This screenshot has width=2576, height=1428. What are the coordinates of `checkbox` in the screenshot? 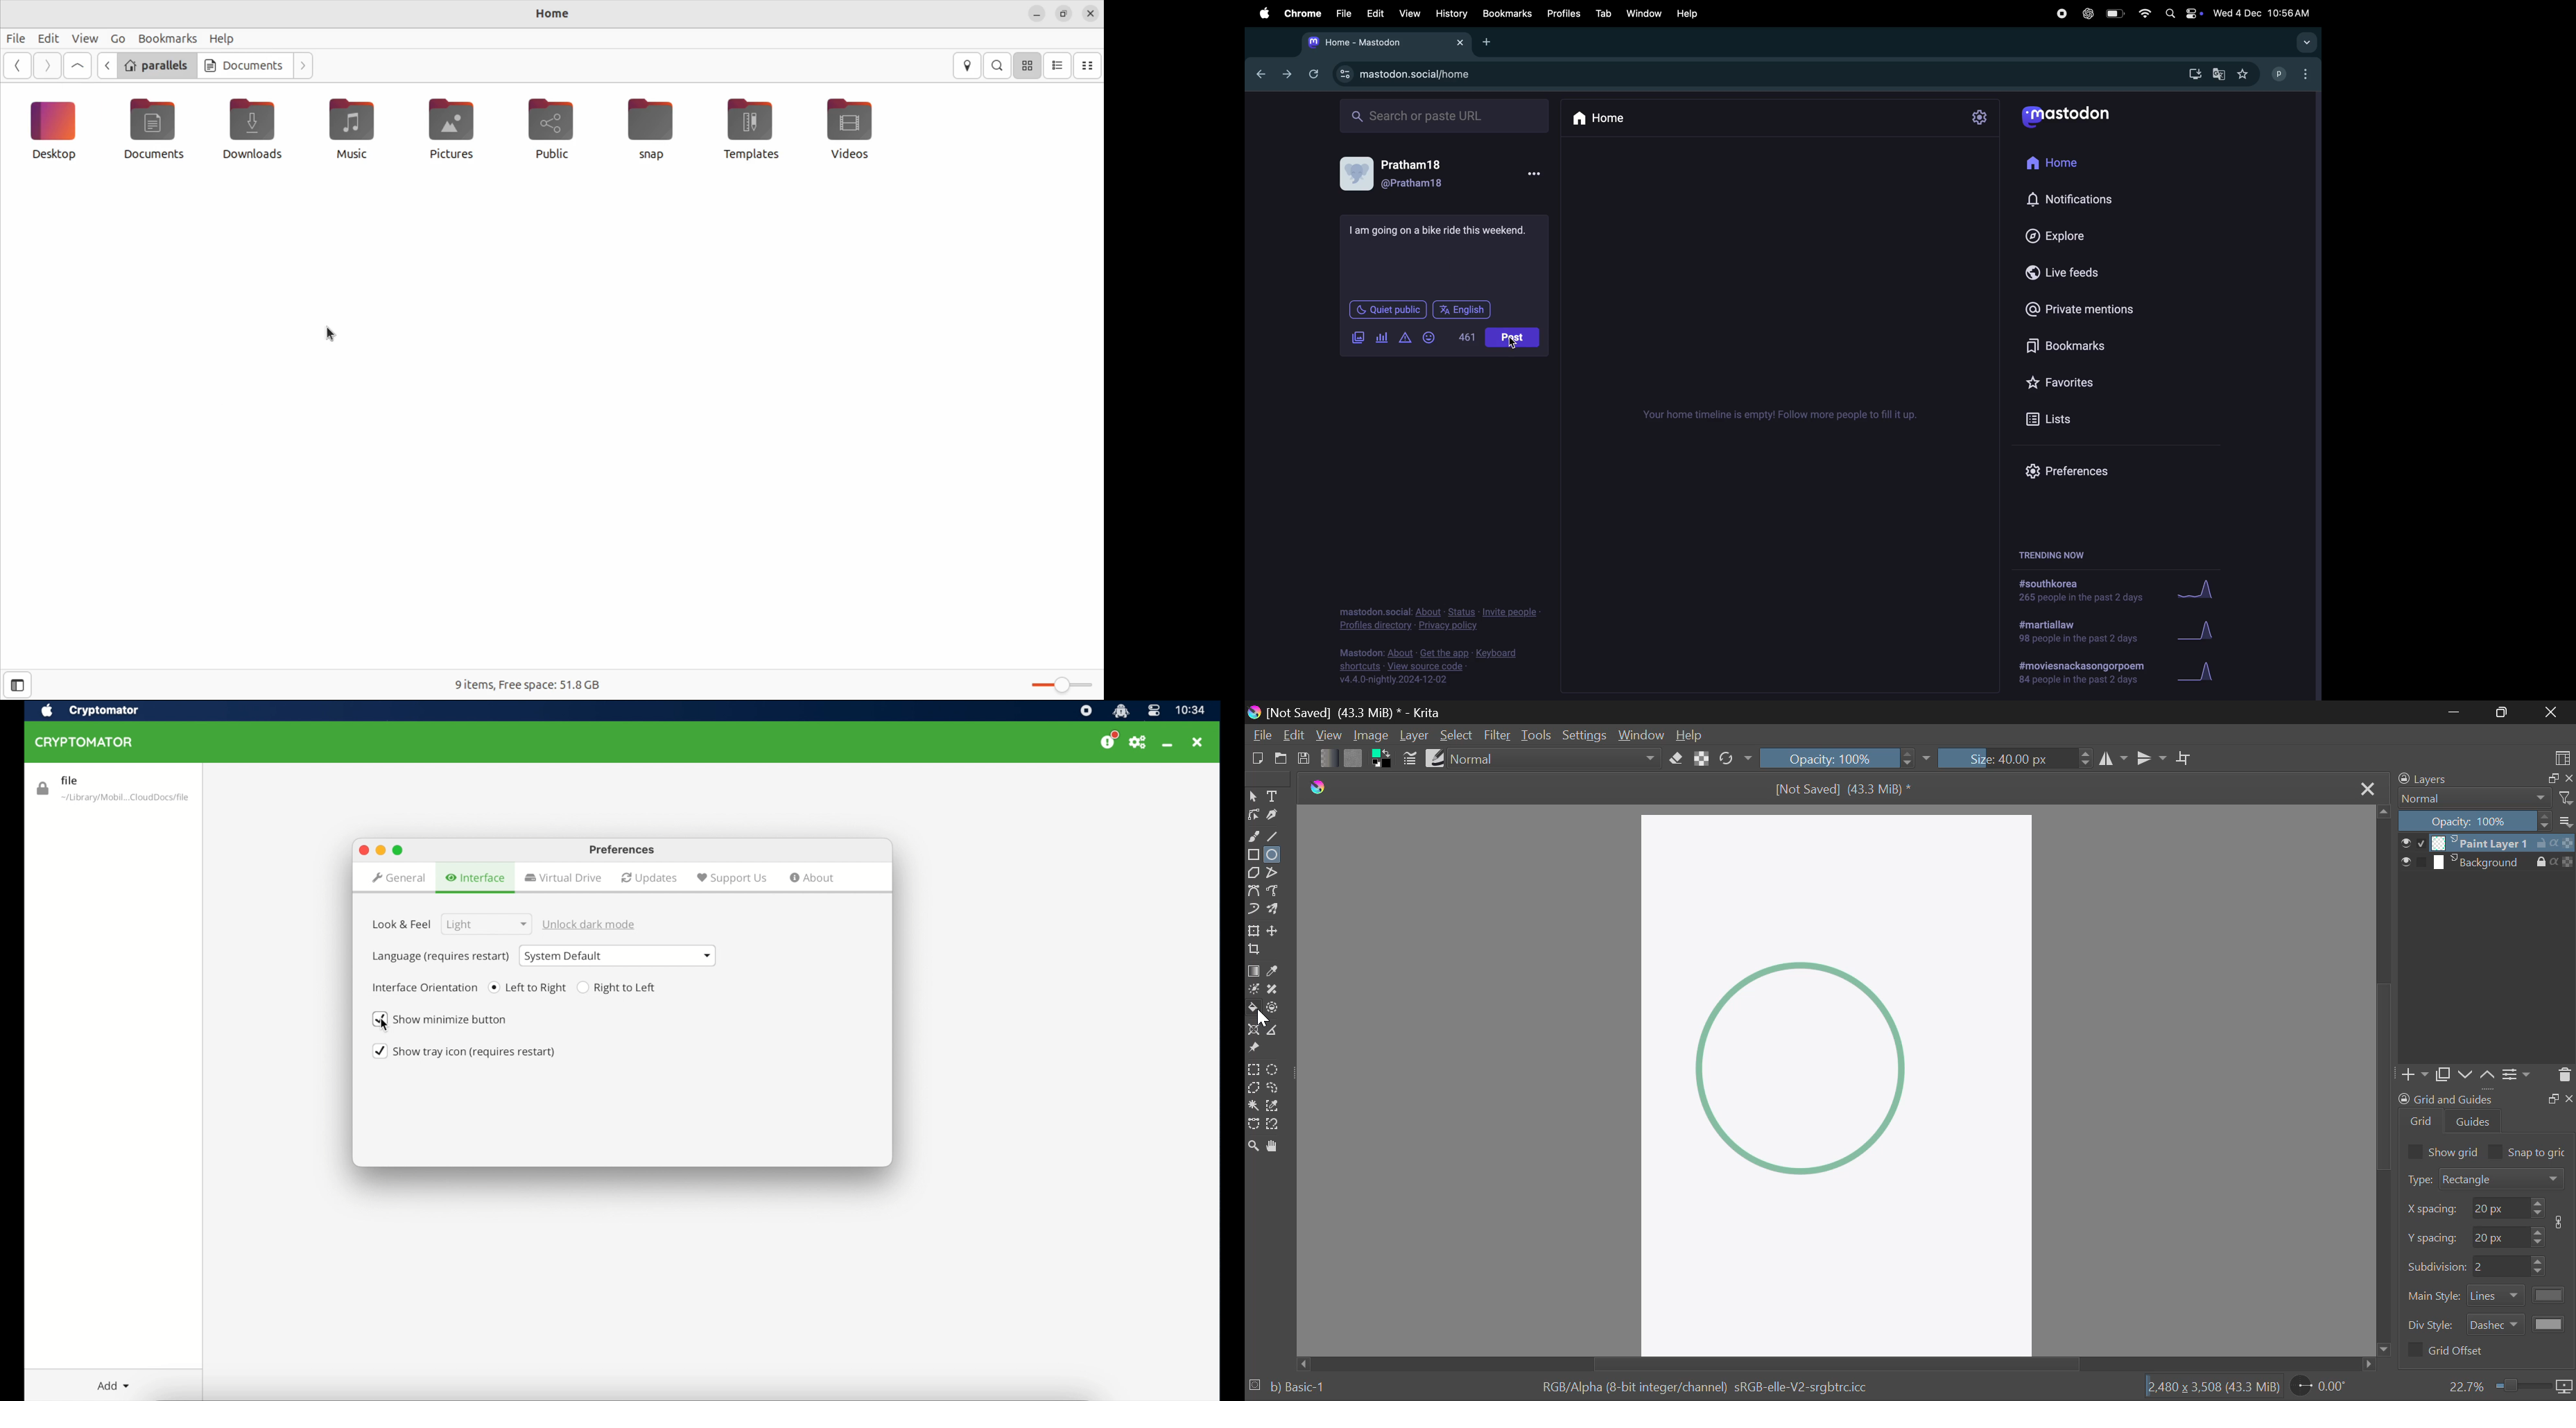 It's located at (464, 1051).